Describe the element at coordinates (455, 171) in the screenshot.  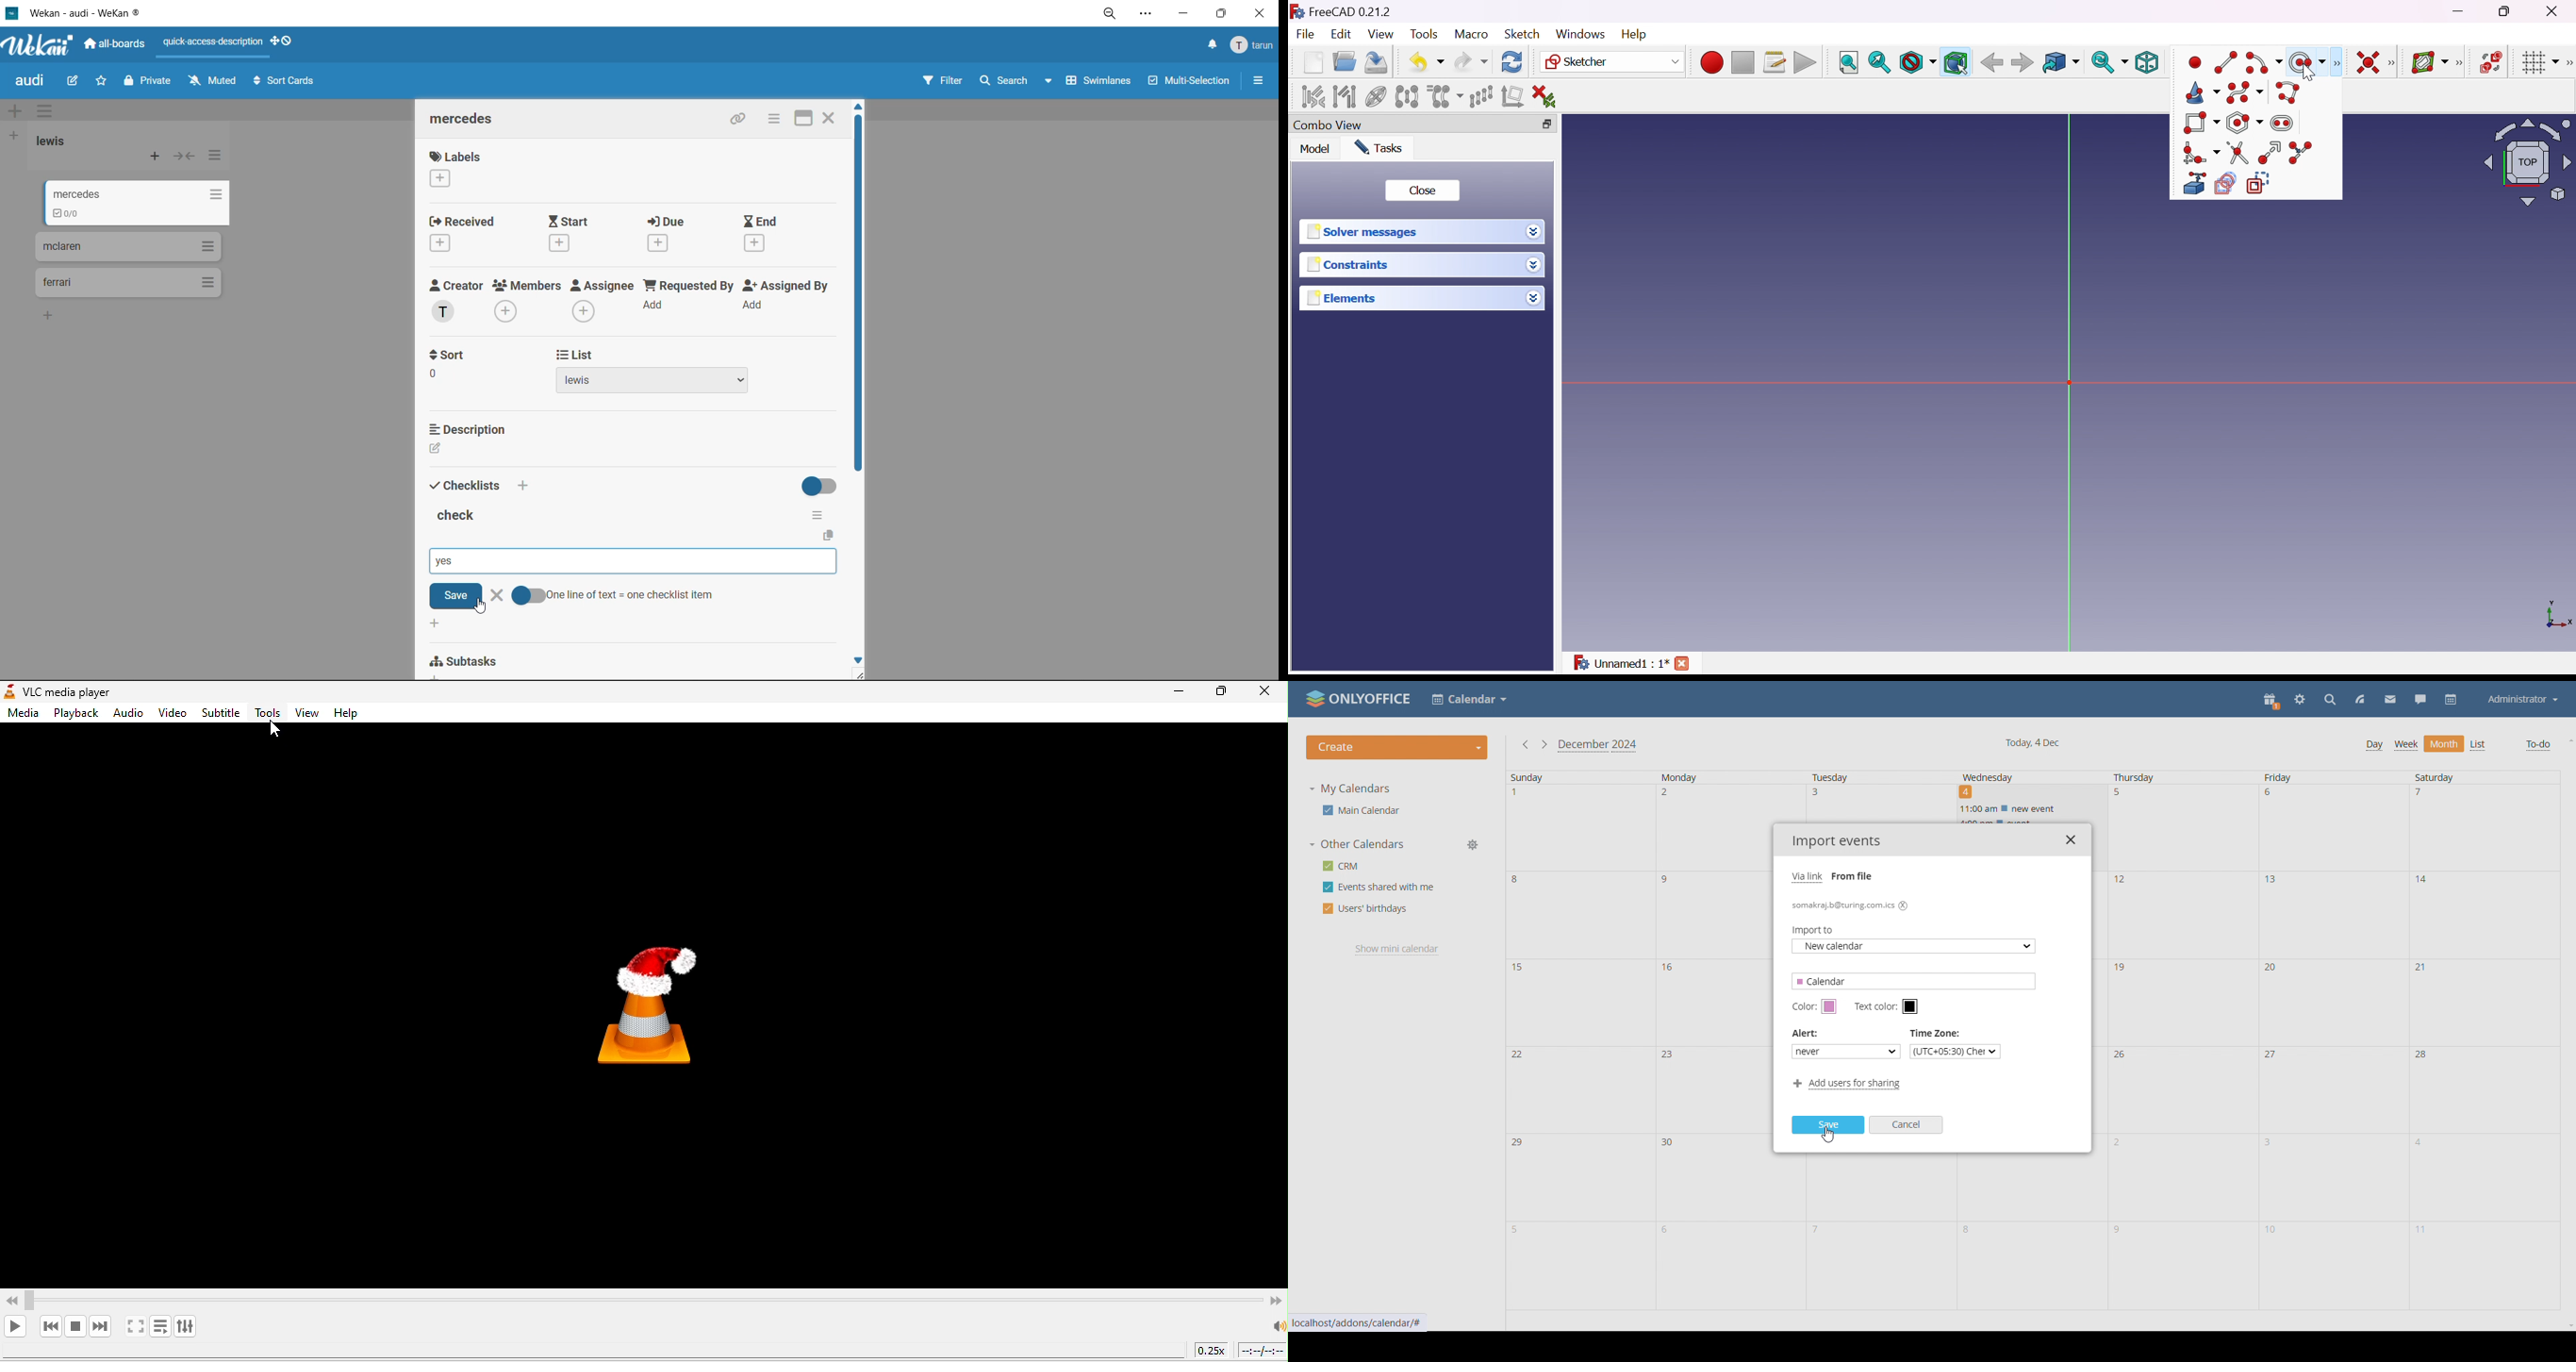
I see `labels` at that location.